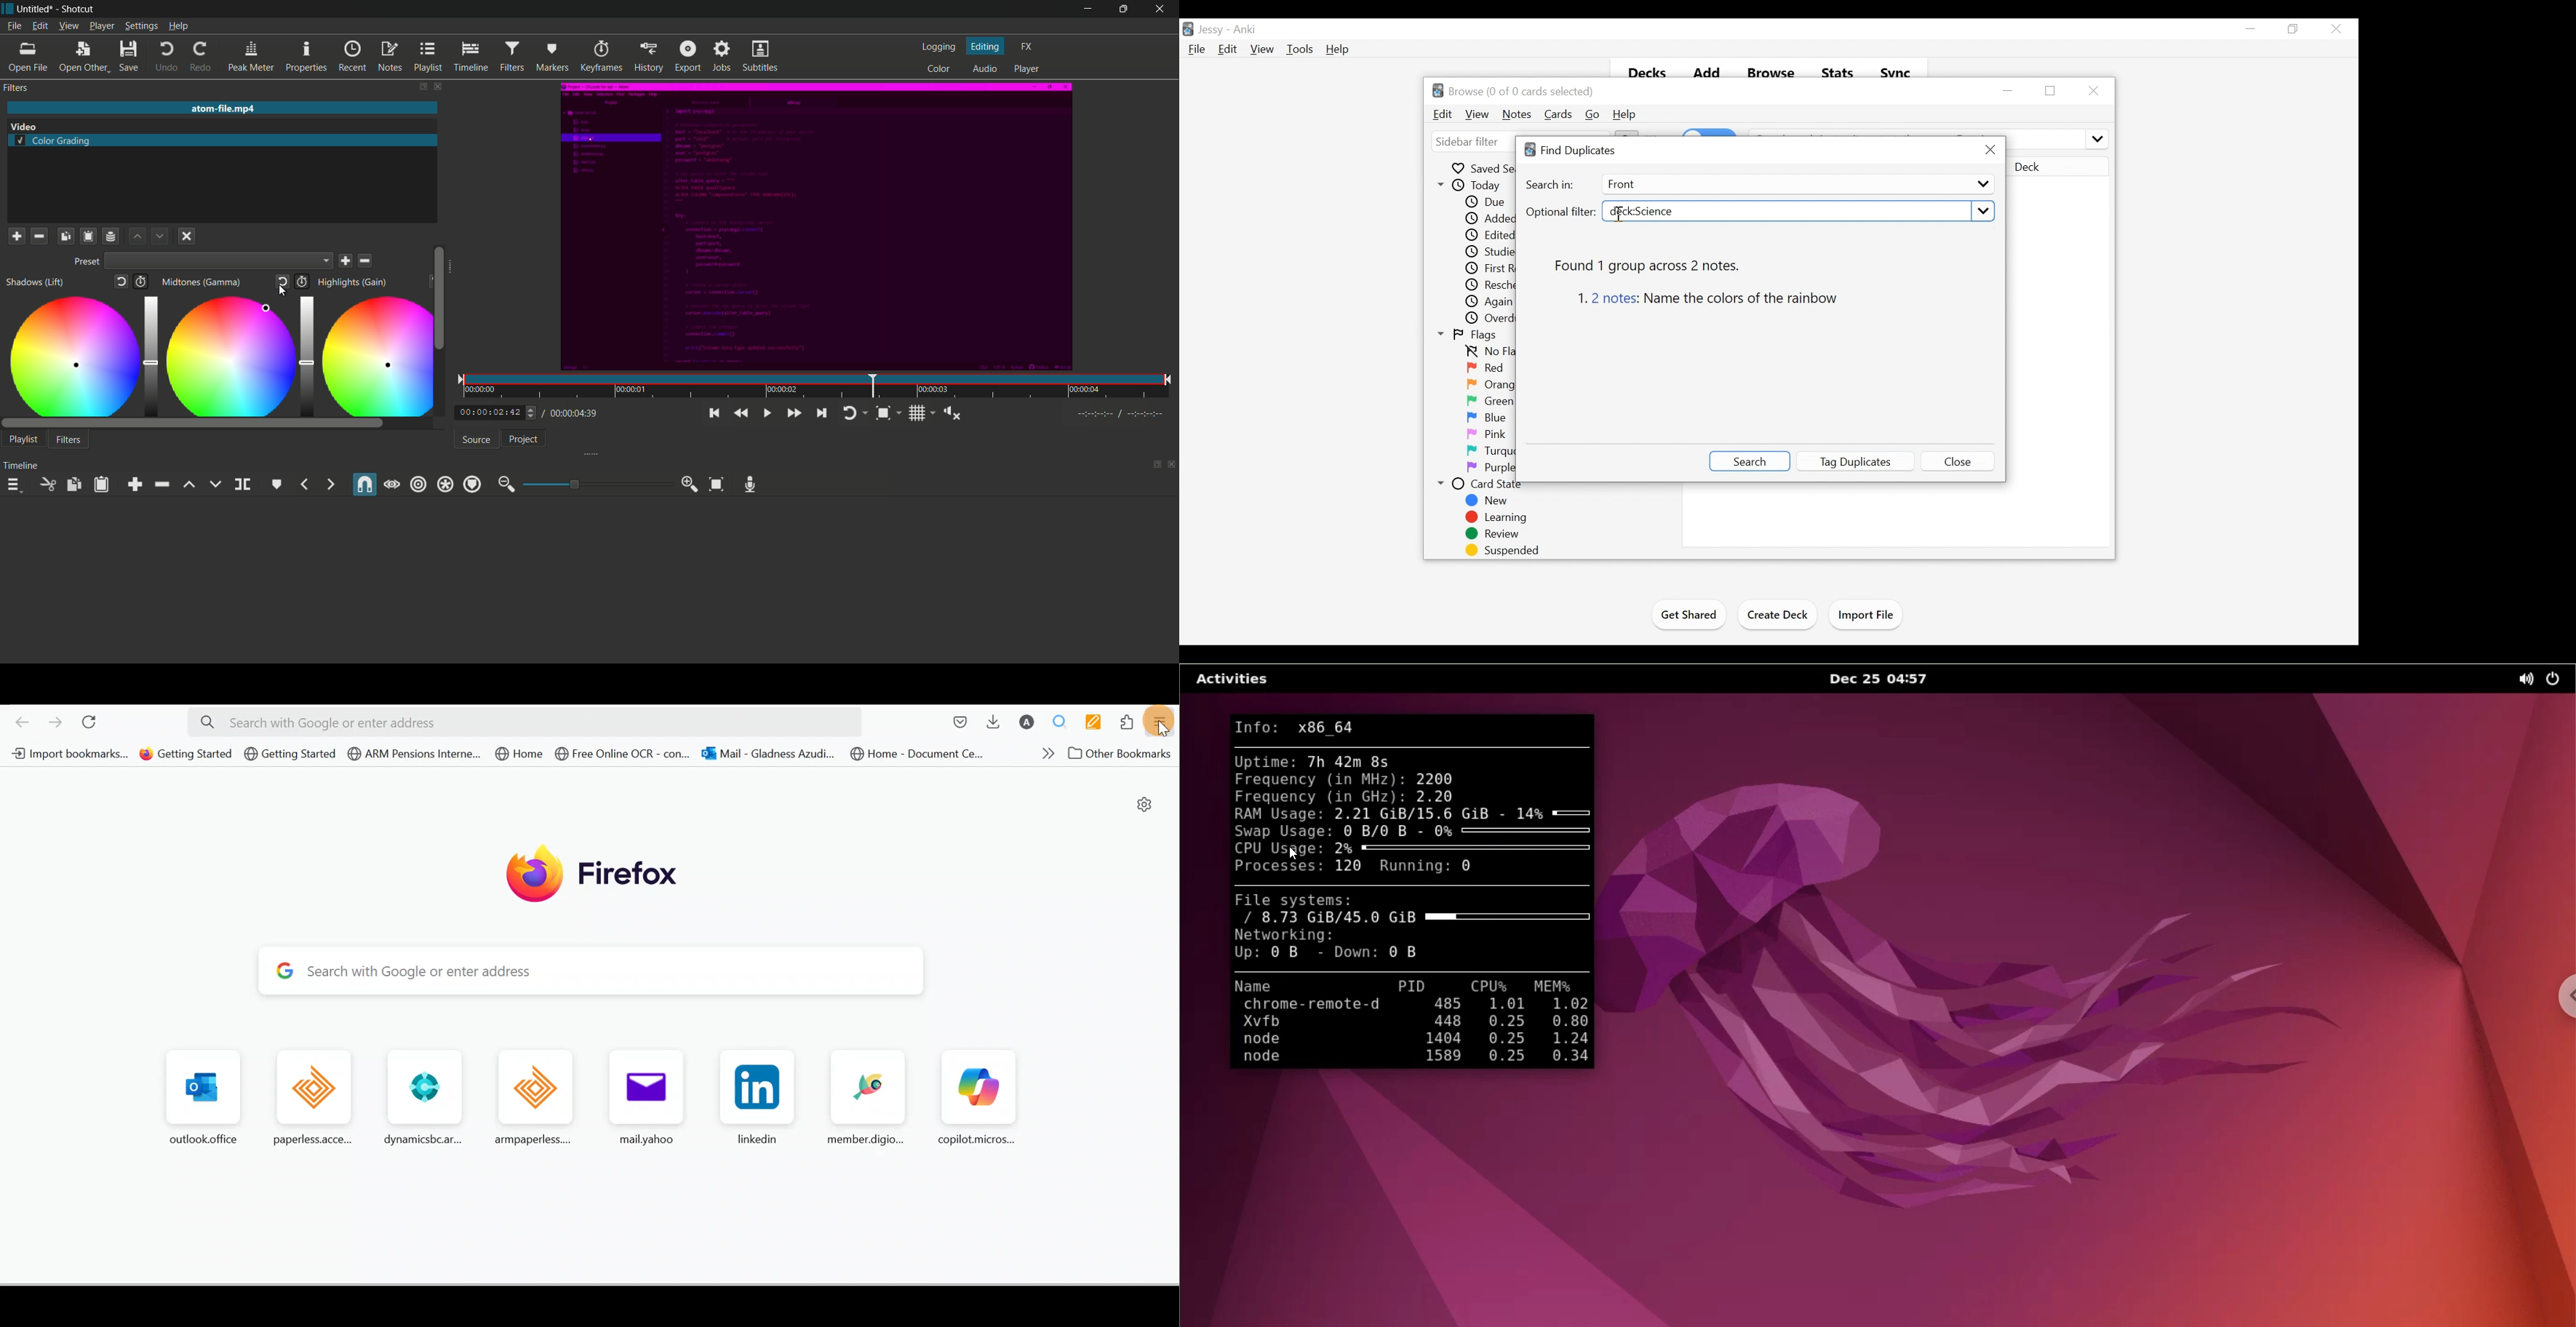 The image size is (2576, 1344). I want to click on File, so click(1196, 49).